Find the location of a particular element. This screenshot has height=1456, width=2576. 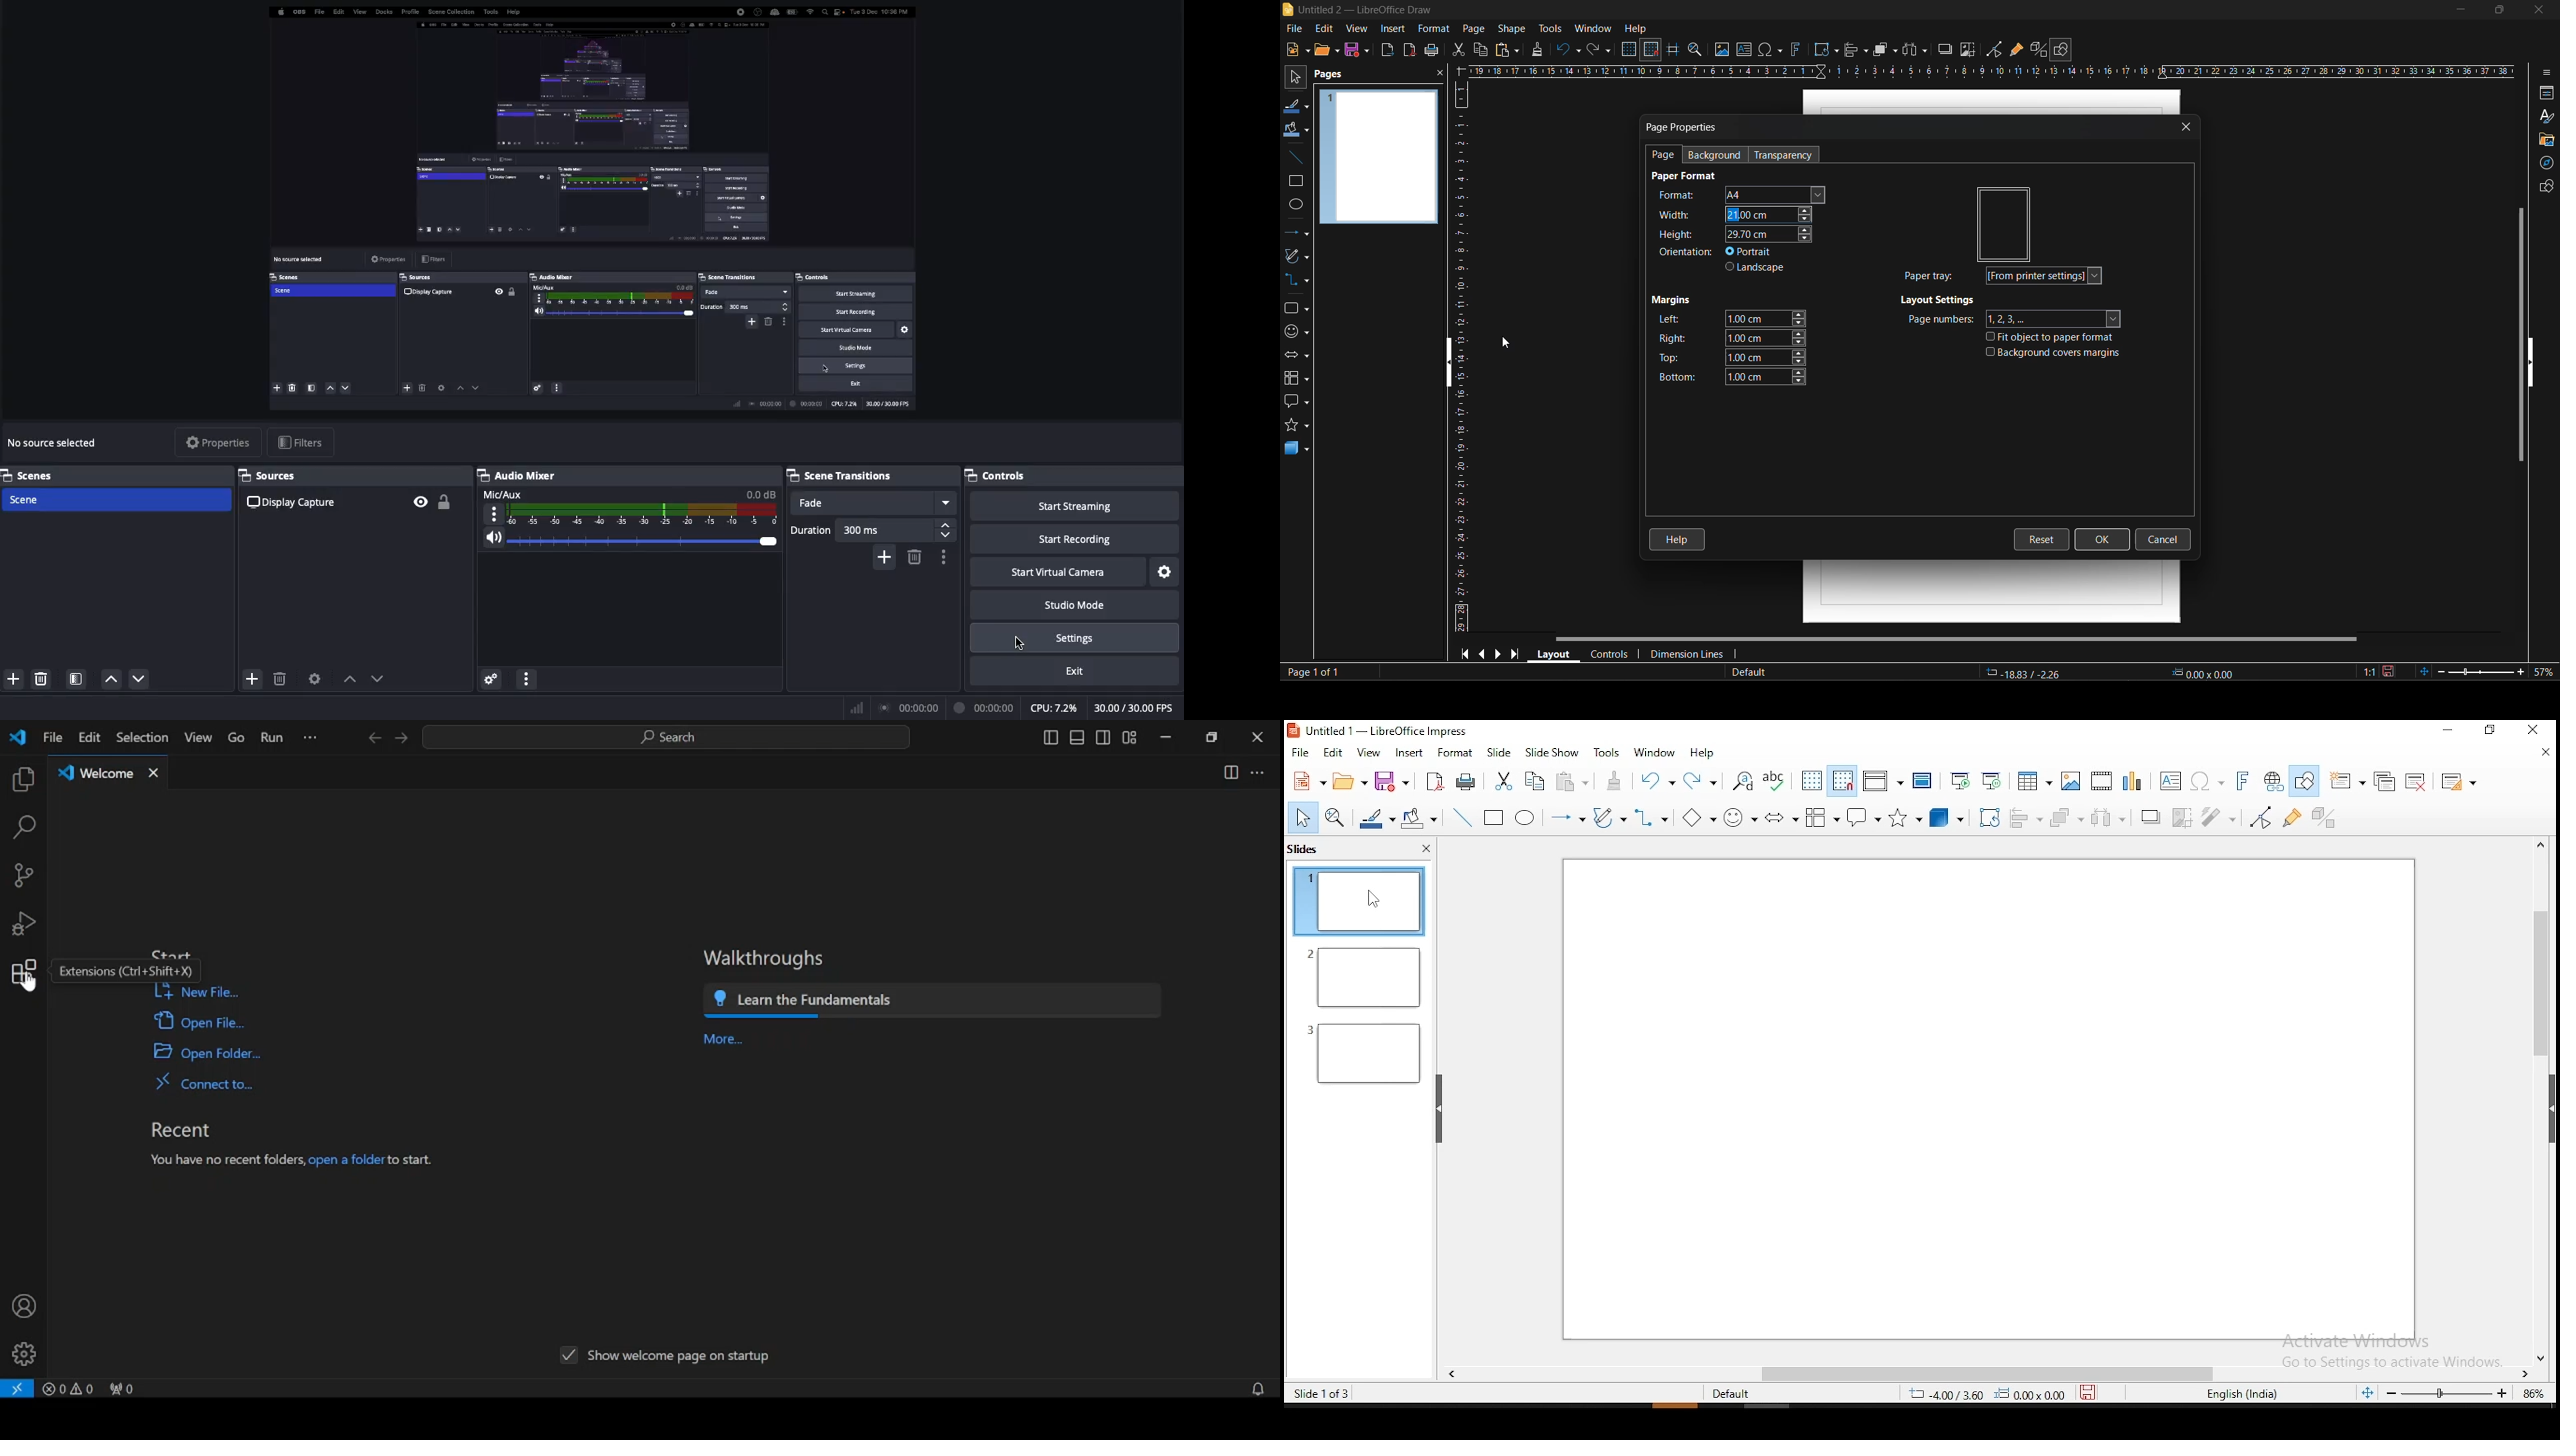

width selected is located at coordinates (1733, 215).